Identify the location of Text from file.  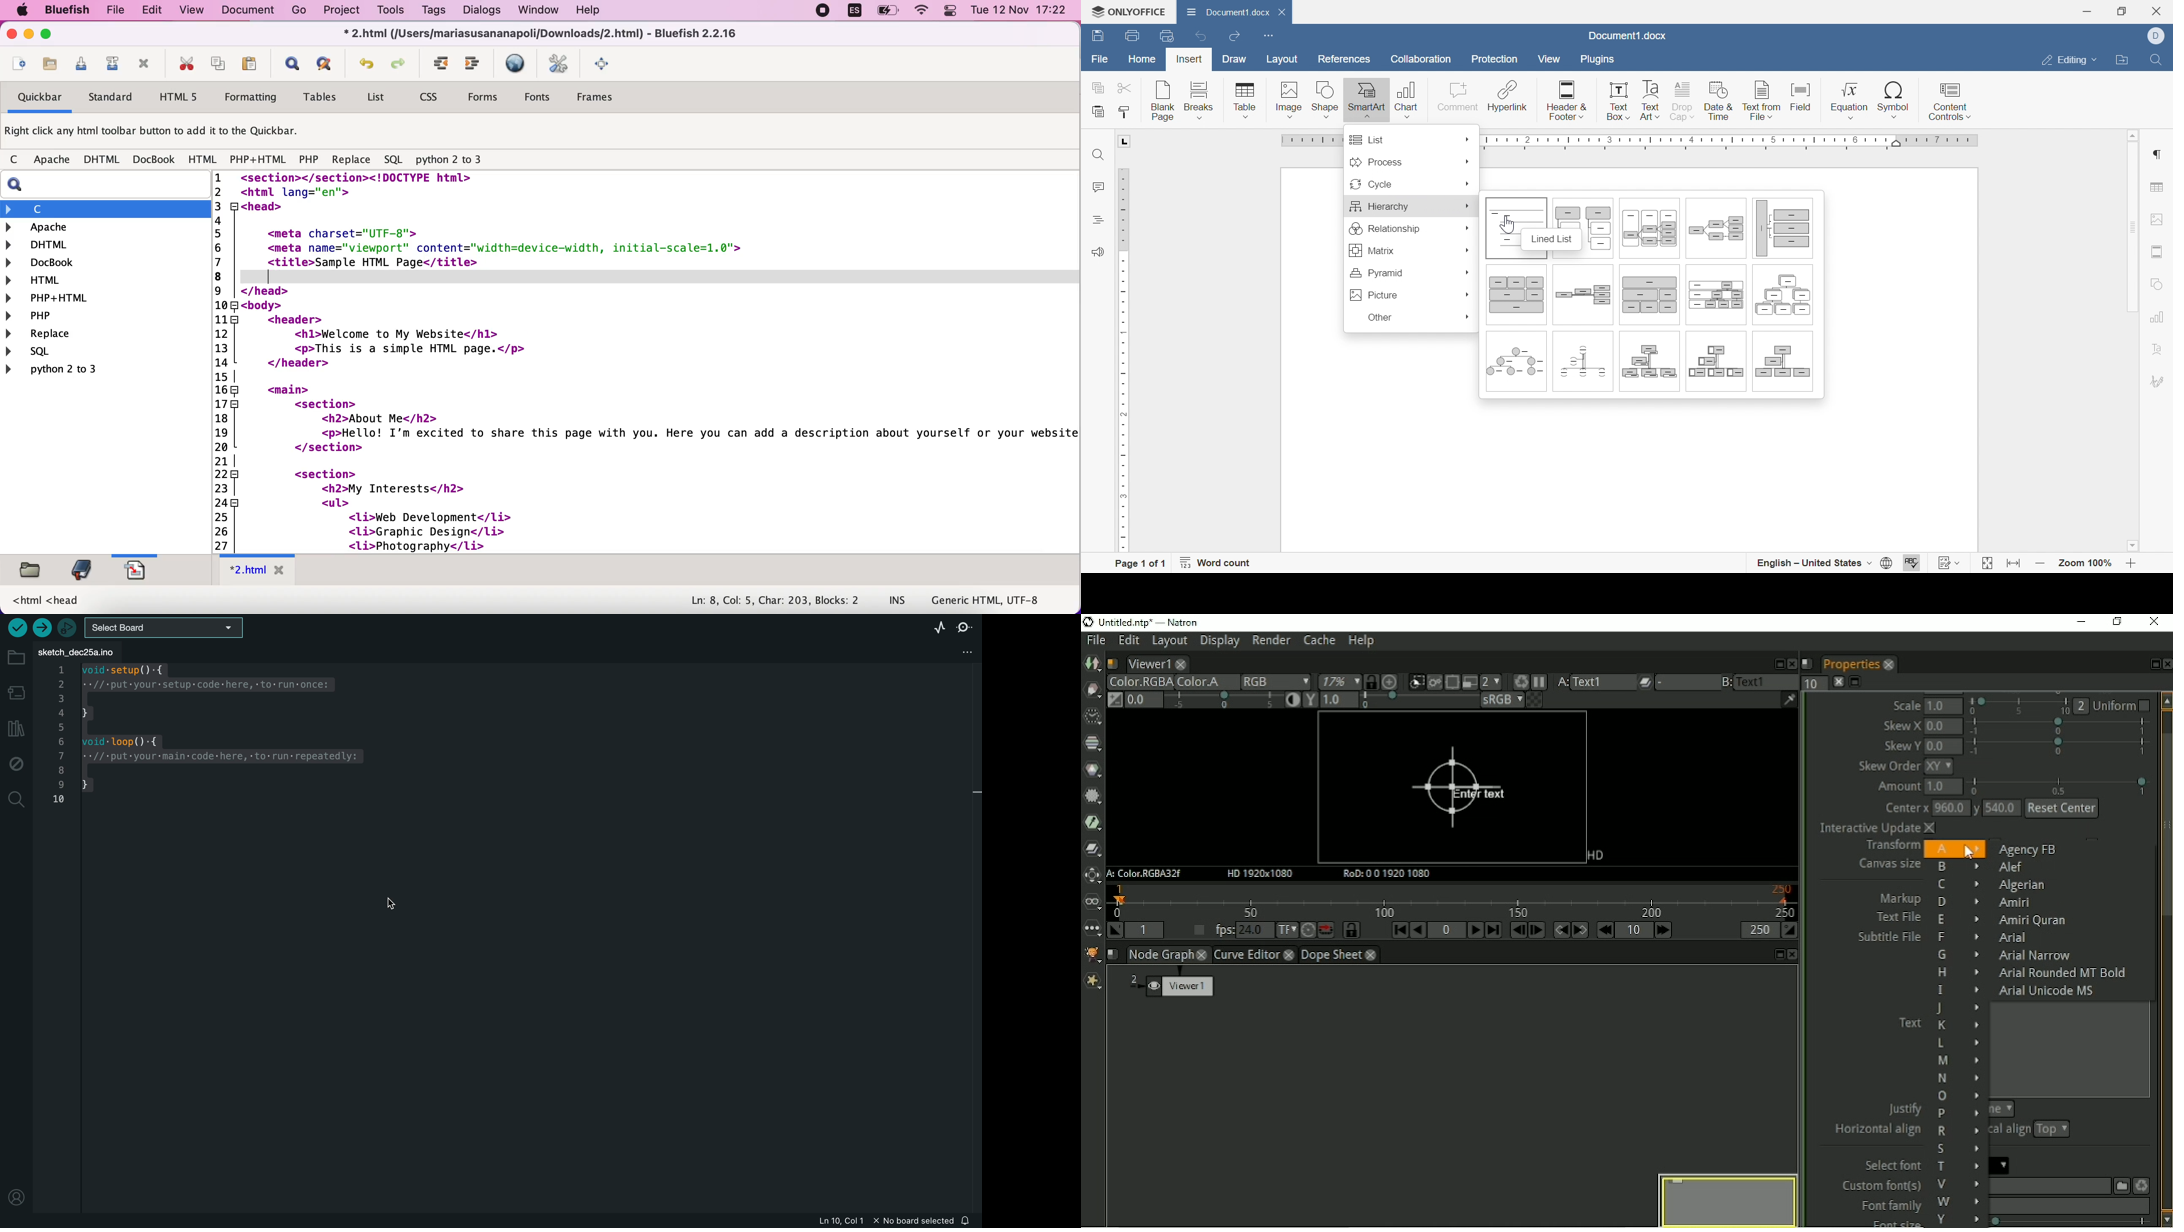
(1762, 102).